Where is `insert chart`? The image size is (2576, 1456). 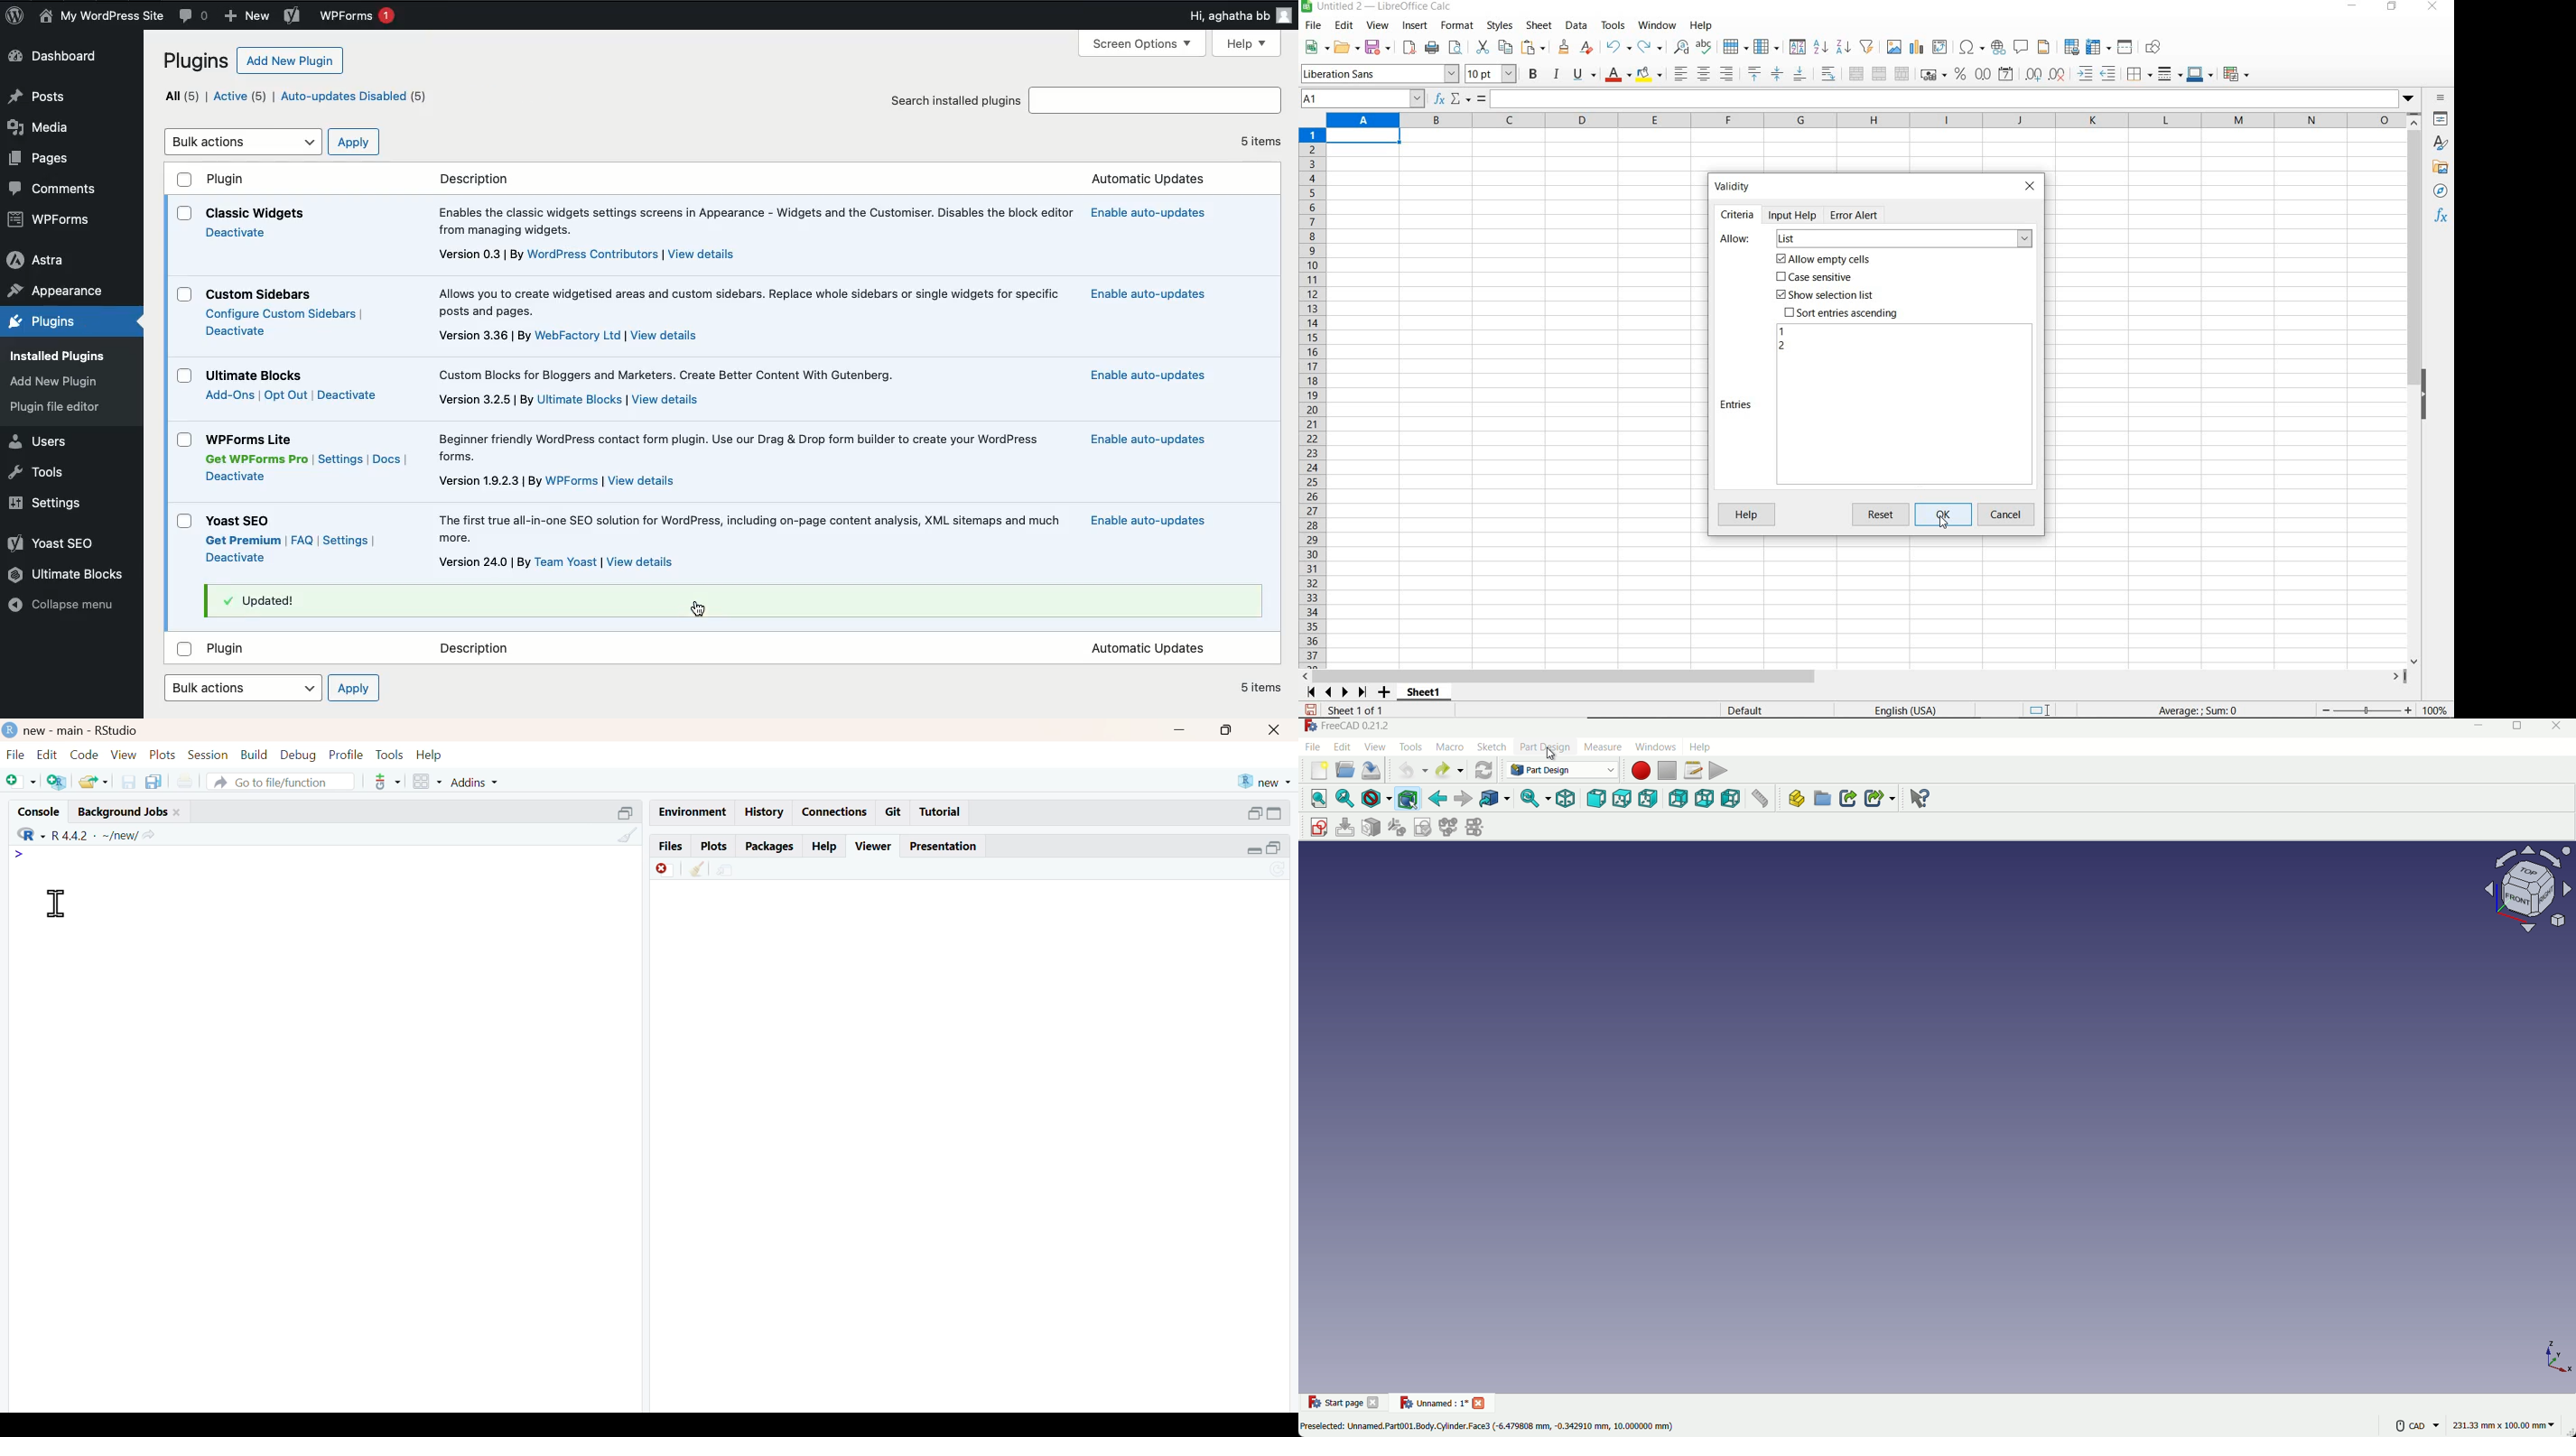
insert chart is located at coordinates (1917, 47).